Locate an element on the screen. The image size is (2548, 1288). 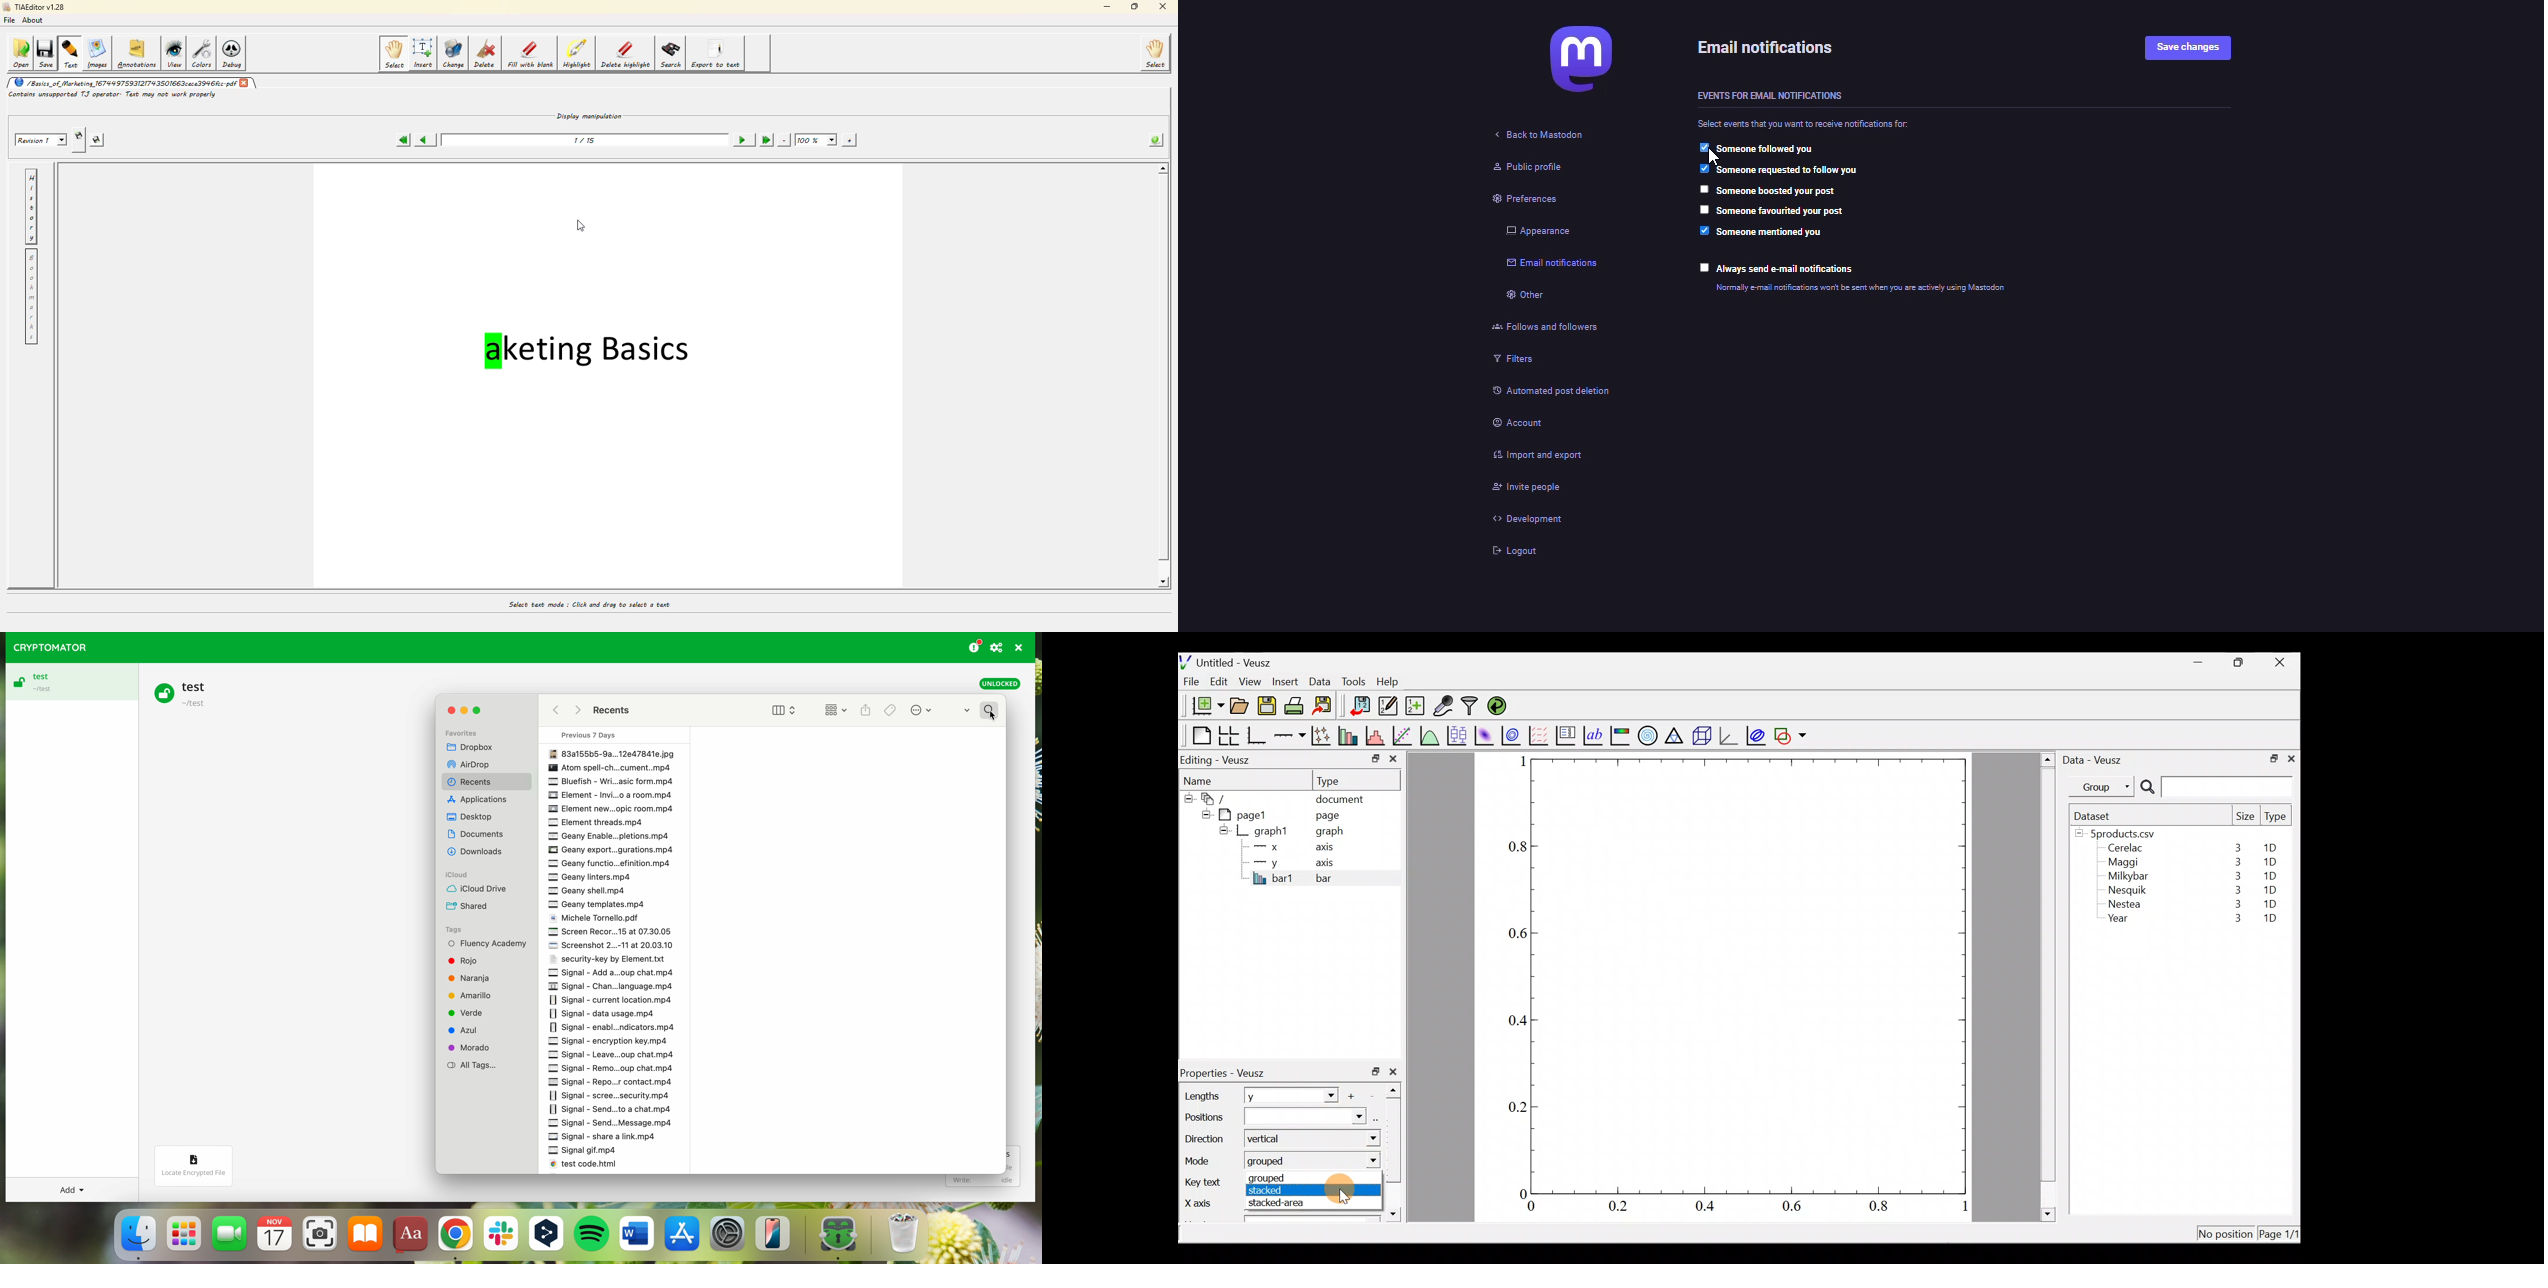
3 is located at coordinates (2232, 919).